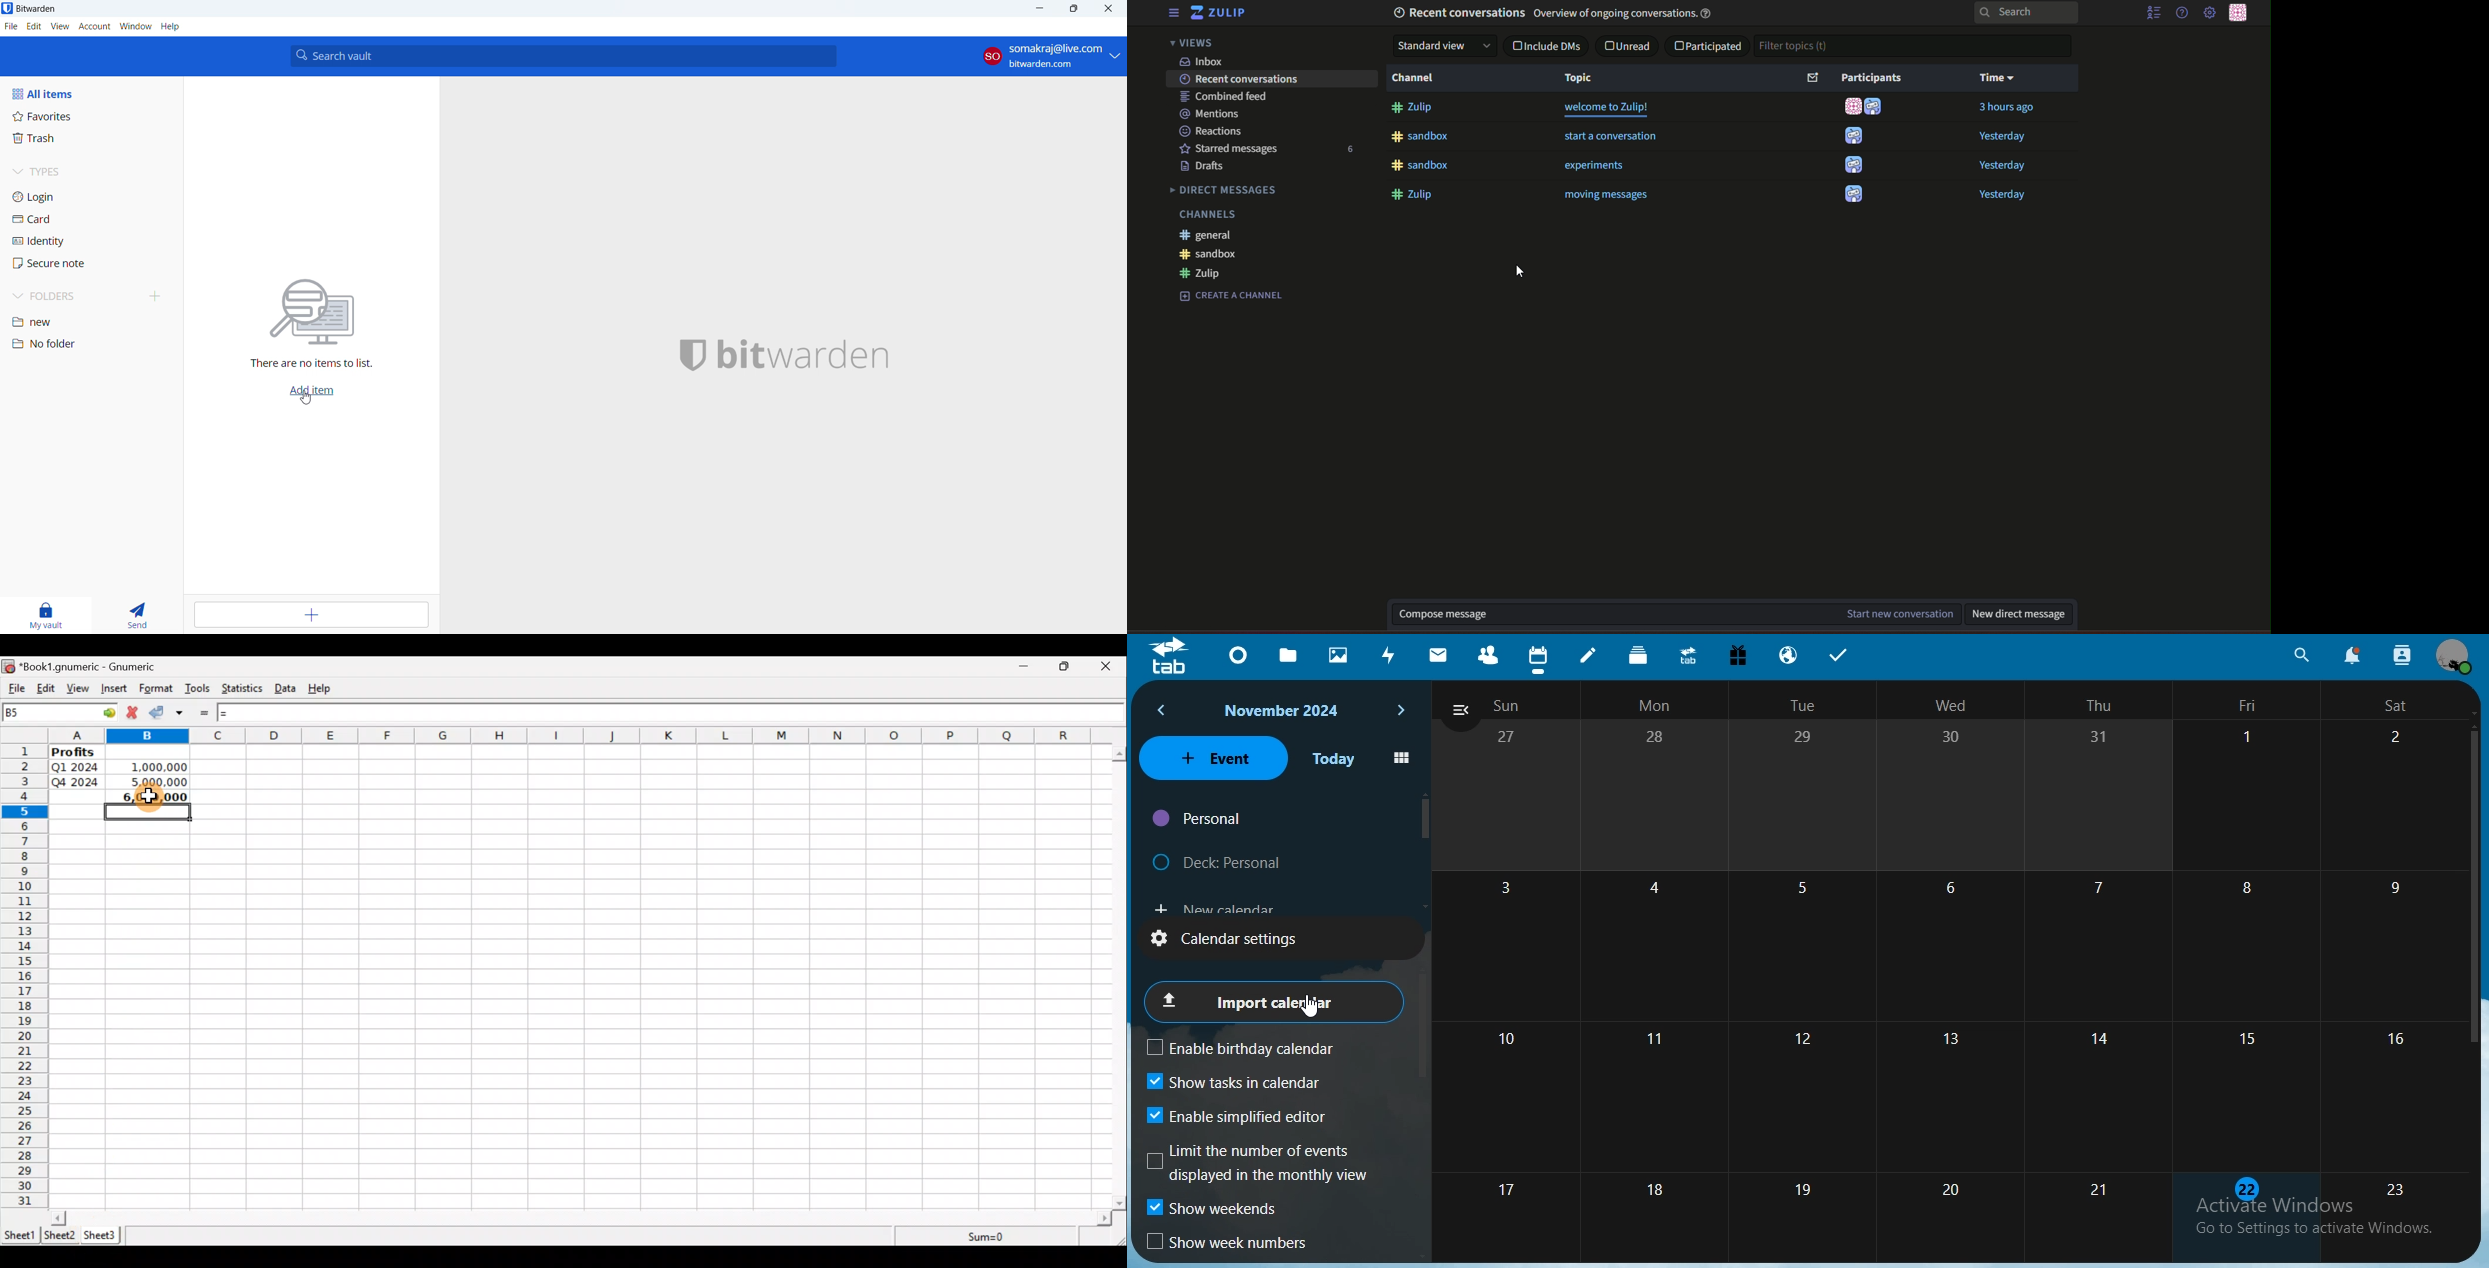  Describe the element at coordinates (1221, 858) in the screenshot. I see `deck personal` at that location.